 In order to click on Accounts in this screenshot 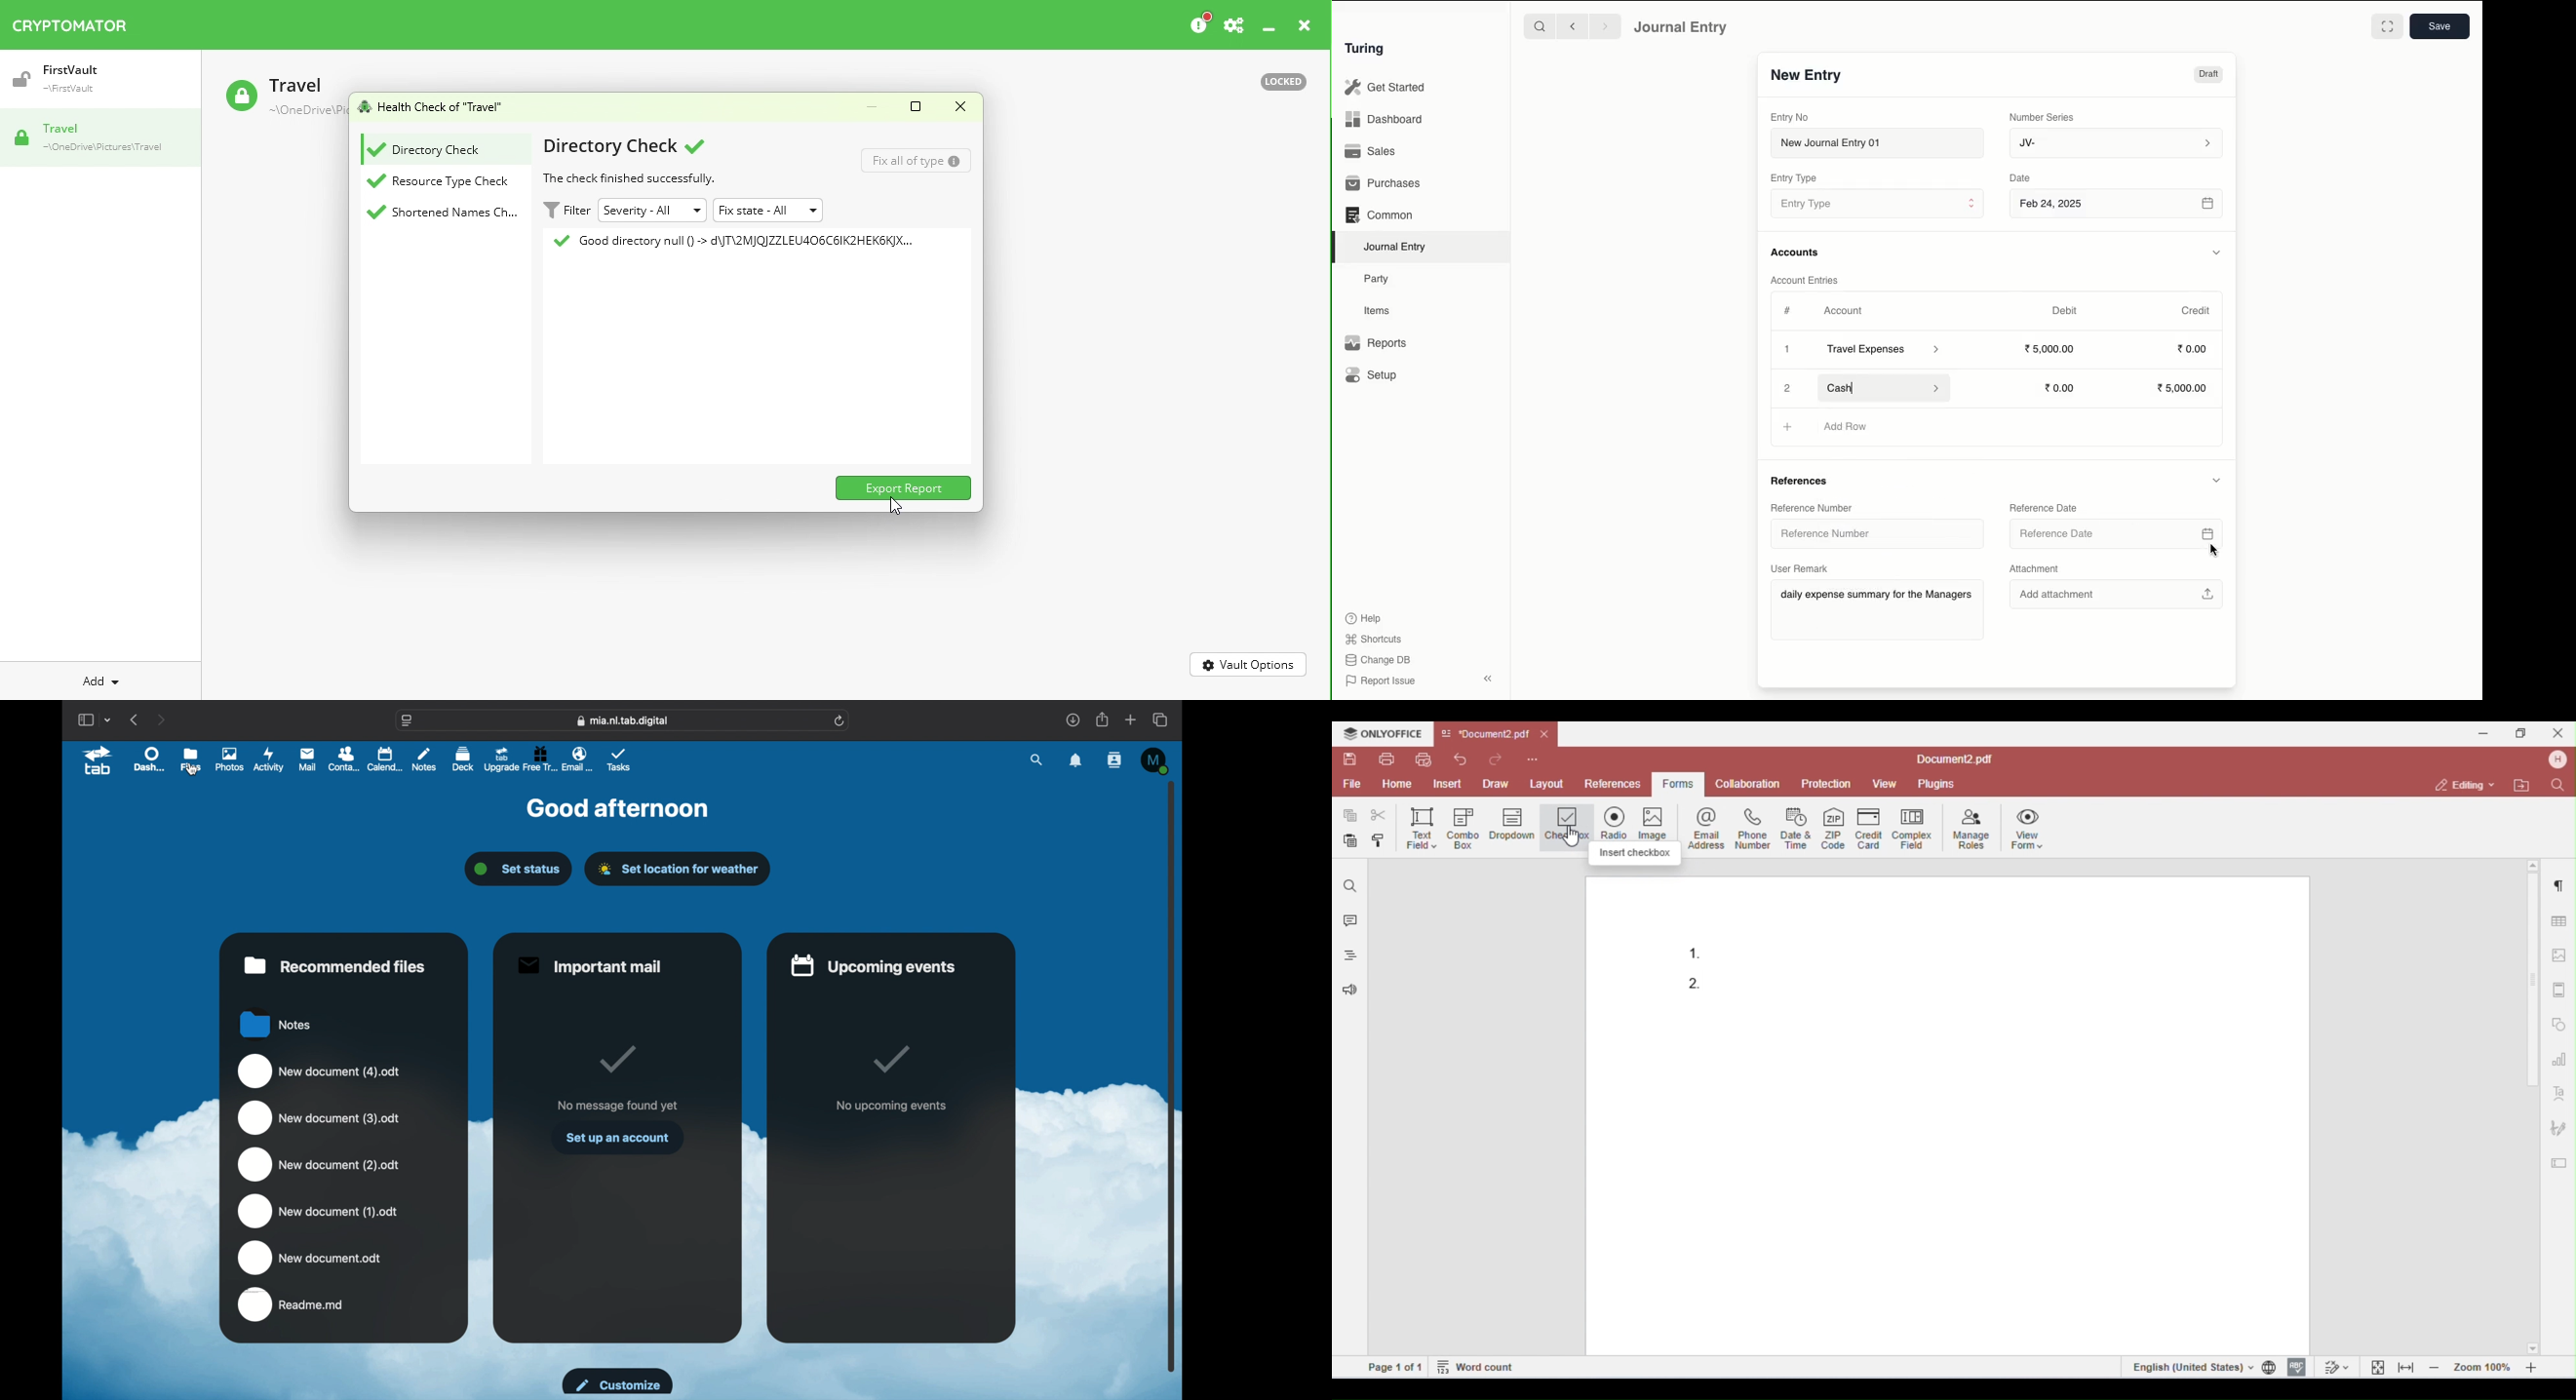, I will do `click(1796, 253)`.